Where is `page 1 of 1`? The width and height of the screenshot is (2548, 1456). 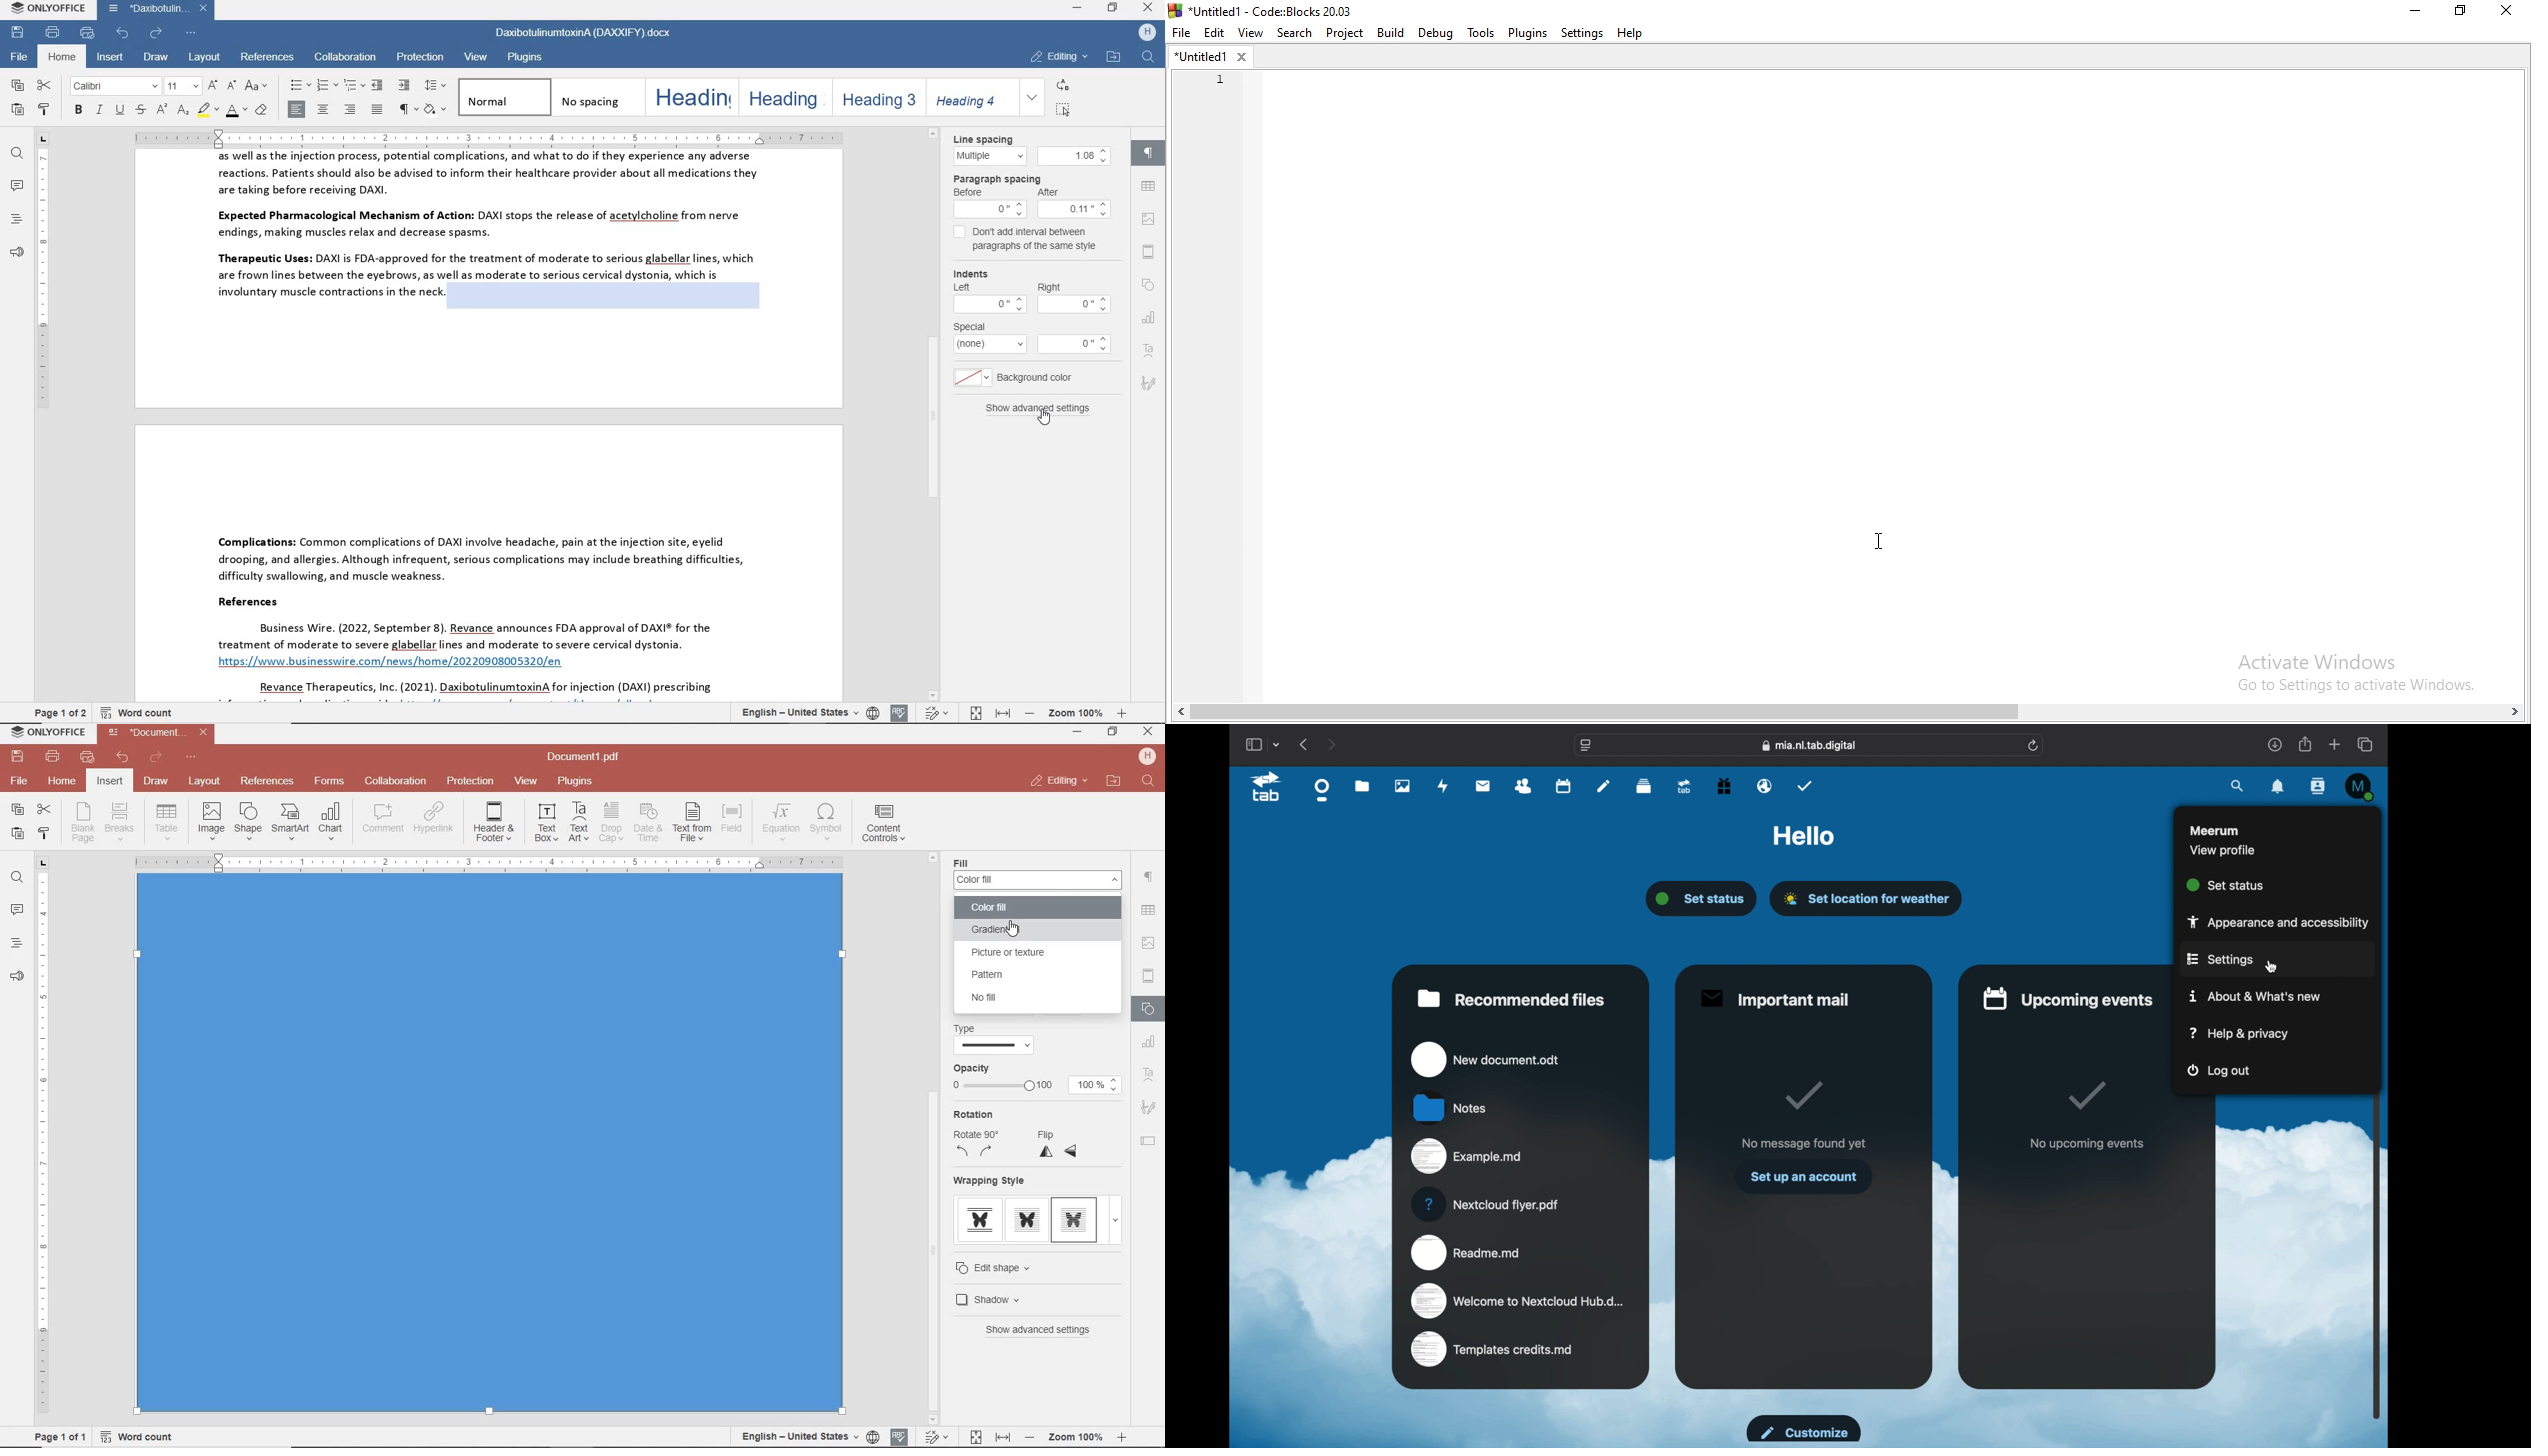 page 1 of 1 is located at coordinates (58, 1436).